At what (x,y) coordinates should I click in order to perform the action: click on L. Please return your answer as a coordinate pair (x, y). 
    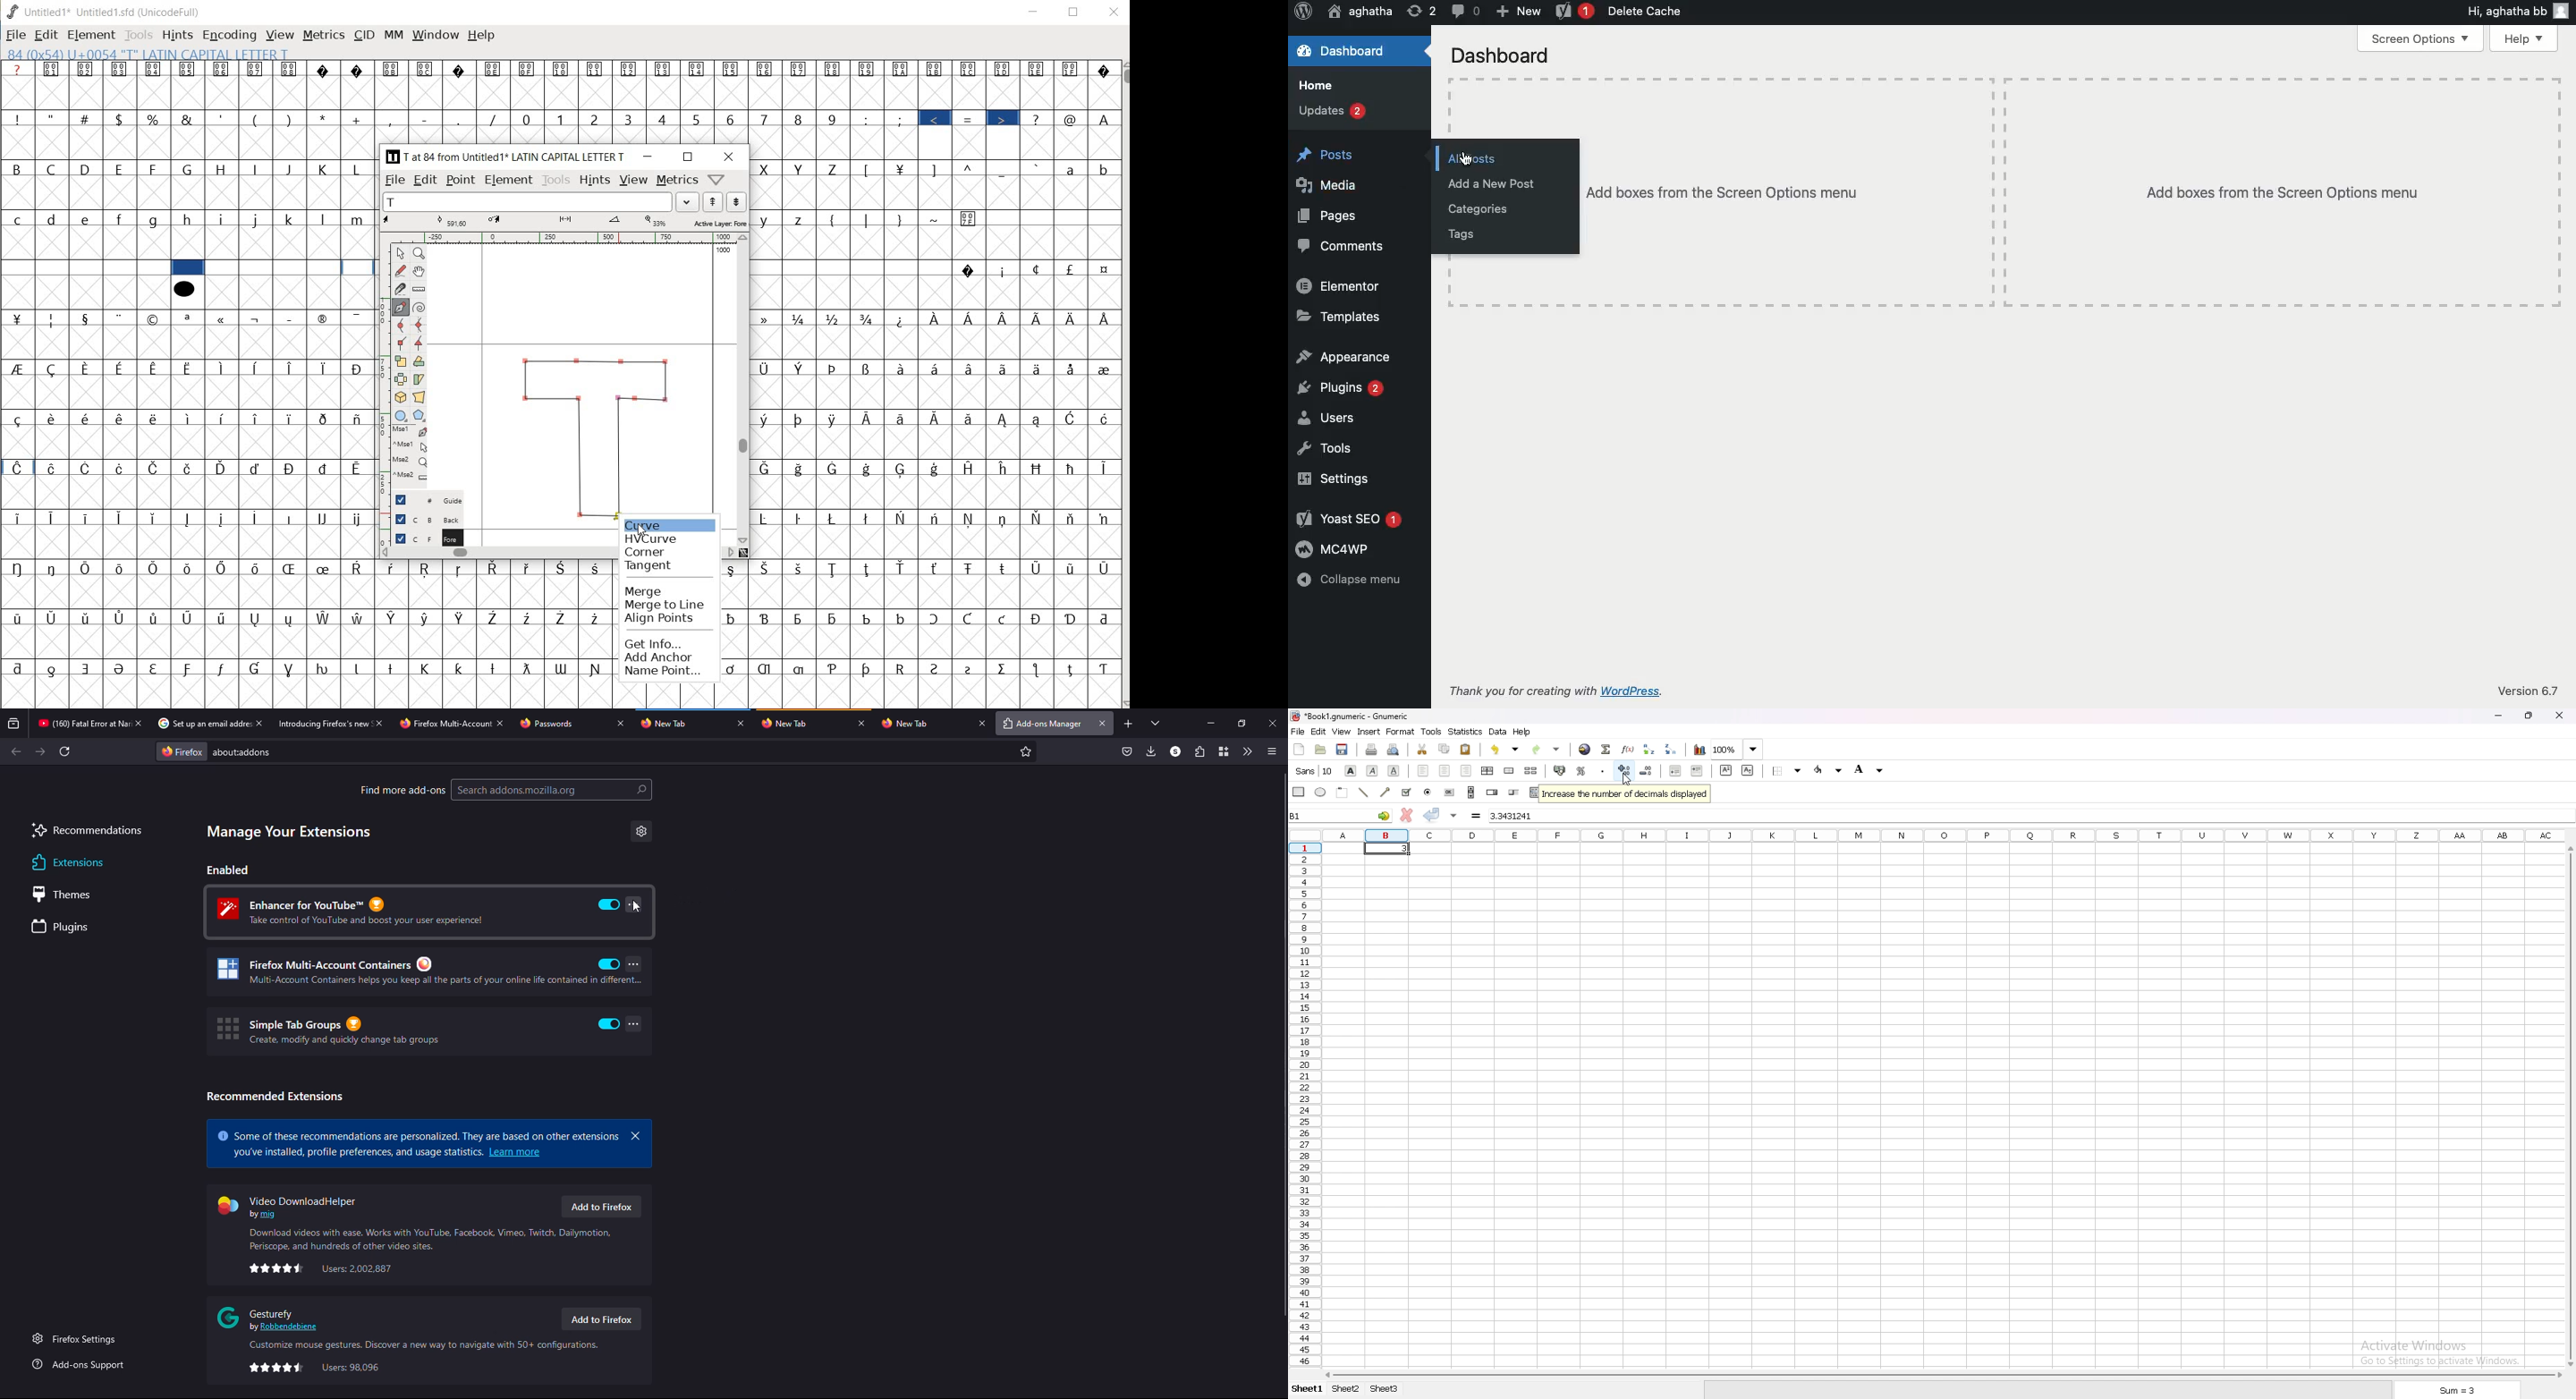
    Looking at the image, I should click on (359, 168).